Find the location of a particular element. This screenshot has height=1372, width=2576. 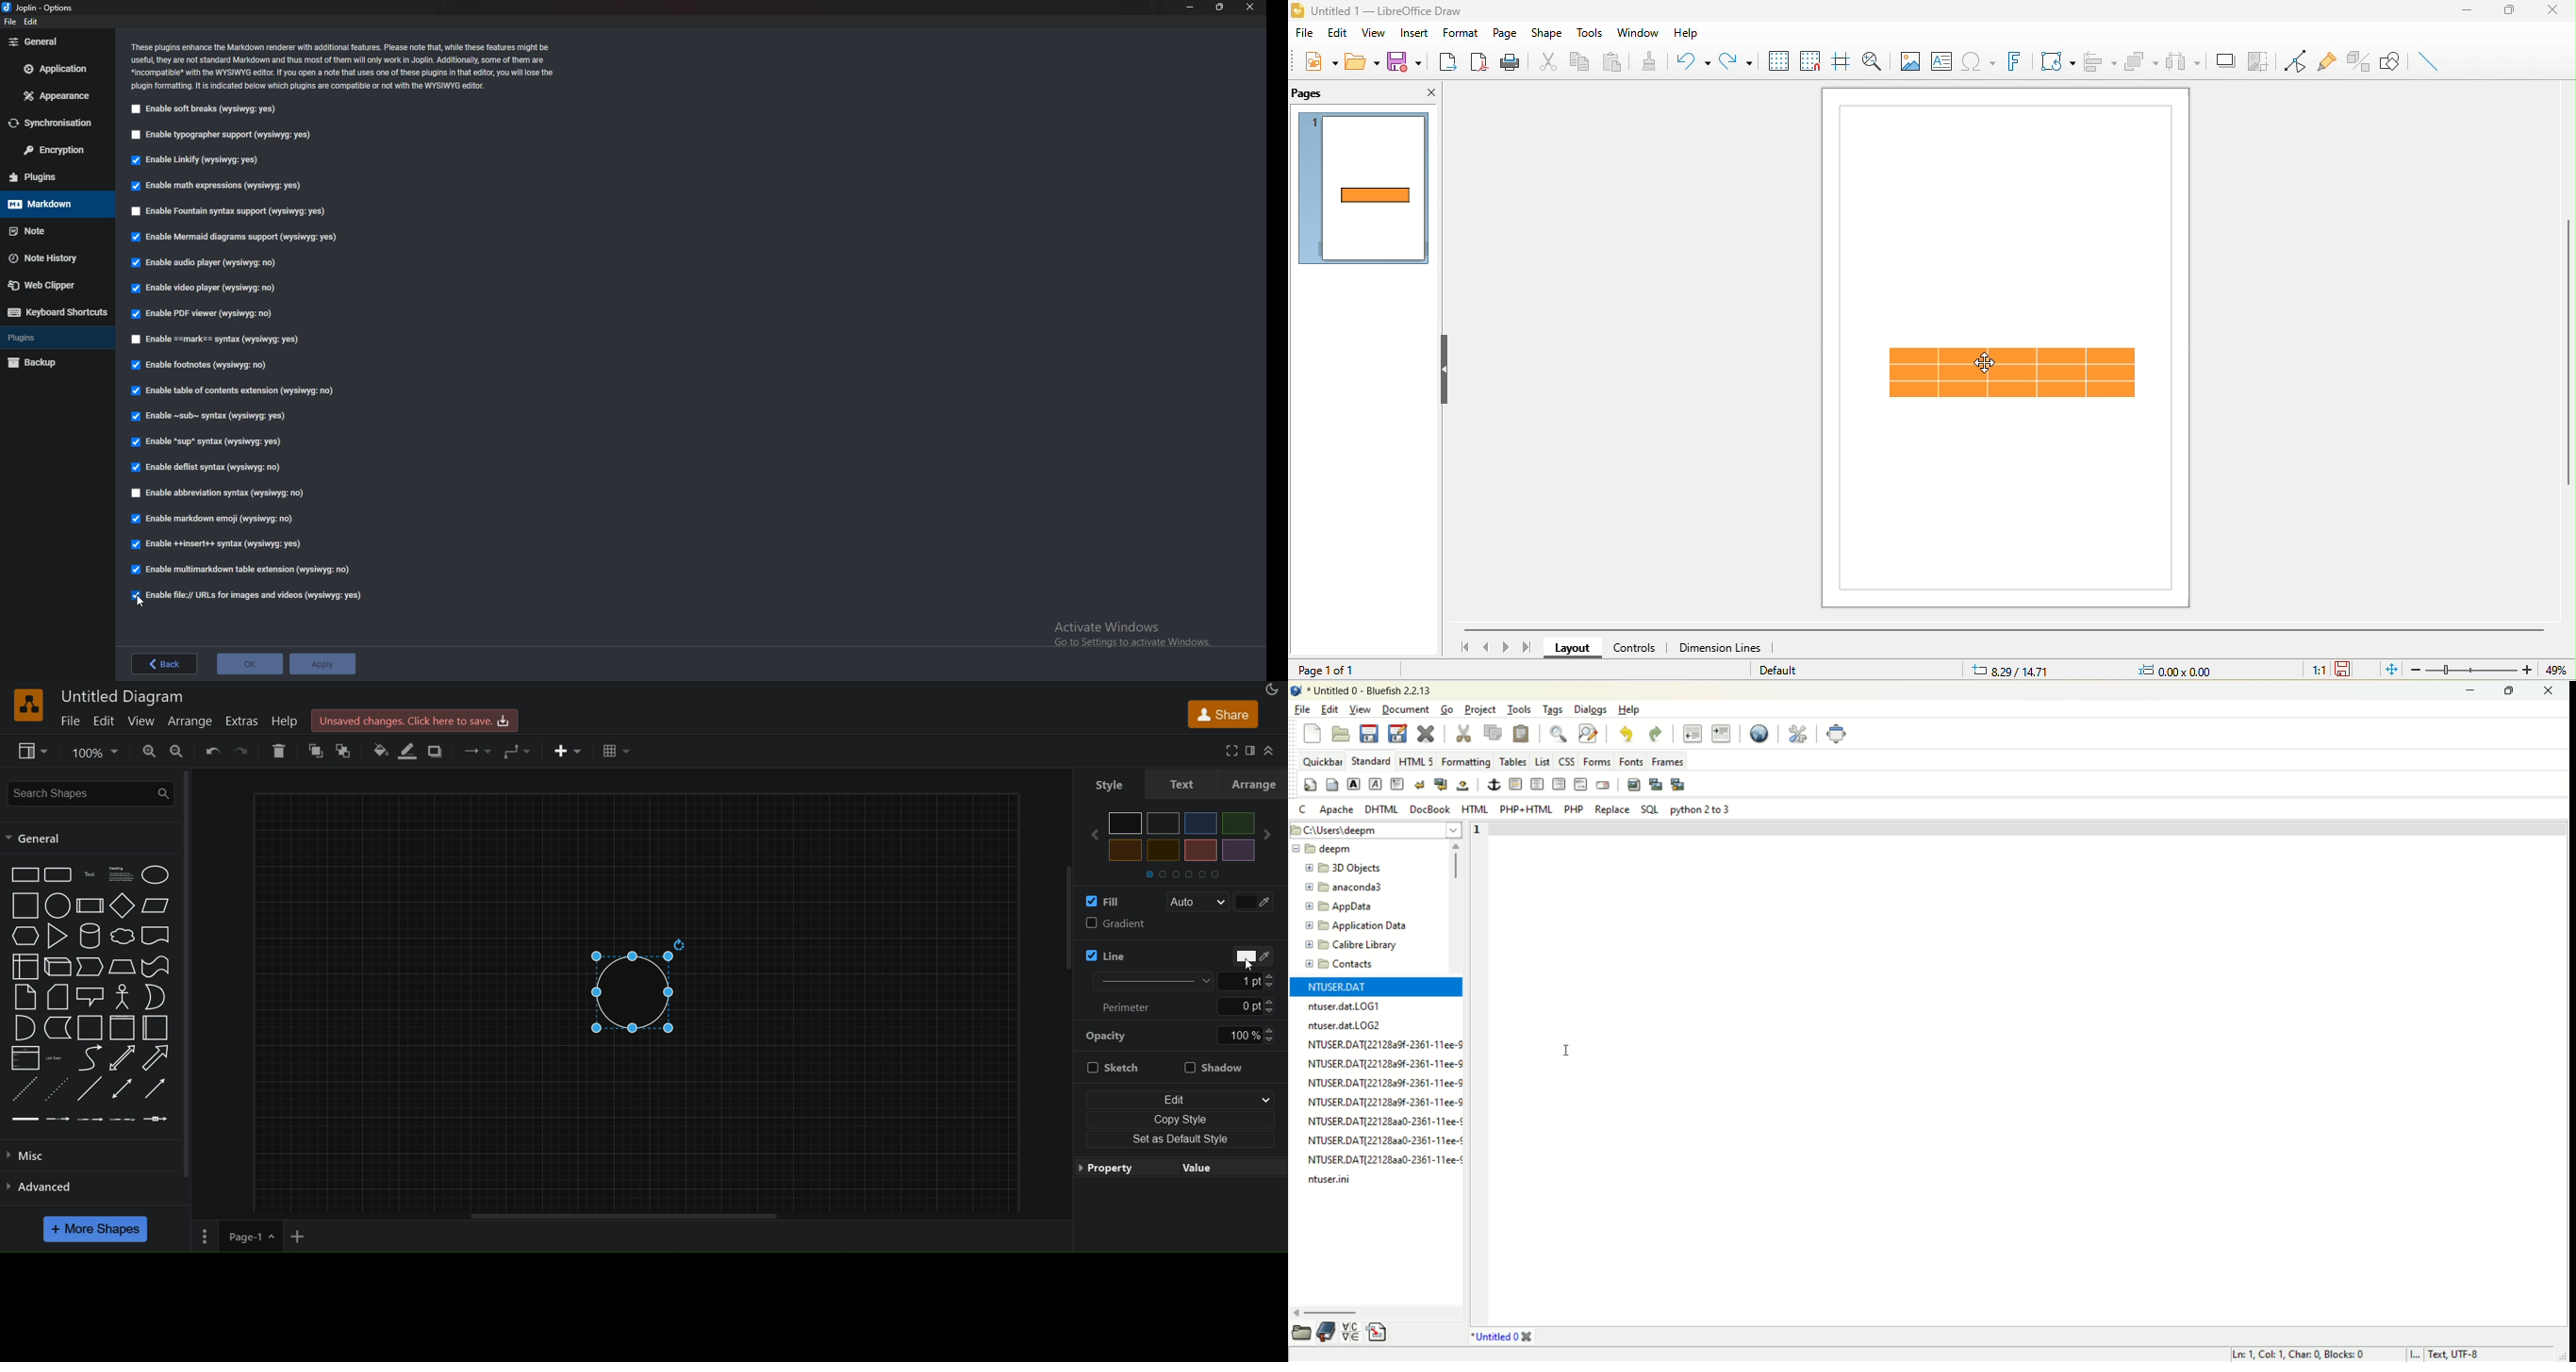

horizontal scroll bar is located at coordinates (625, 1216).